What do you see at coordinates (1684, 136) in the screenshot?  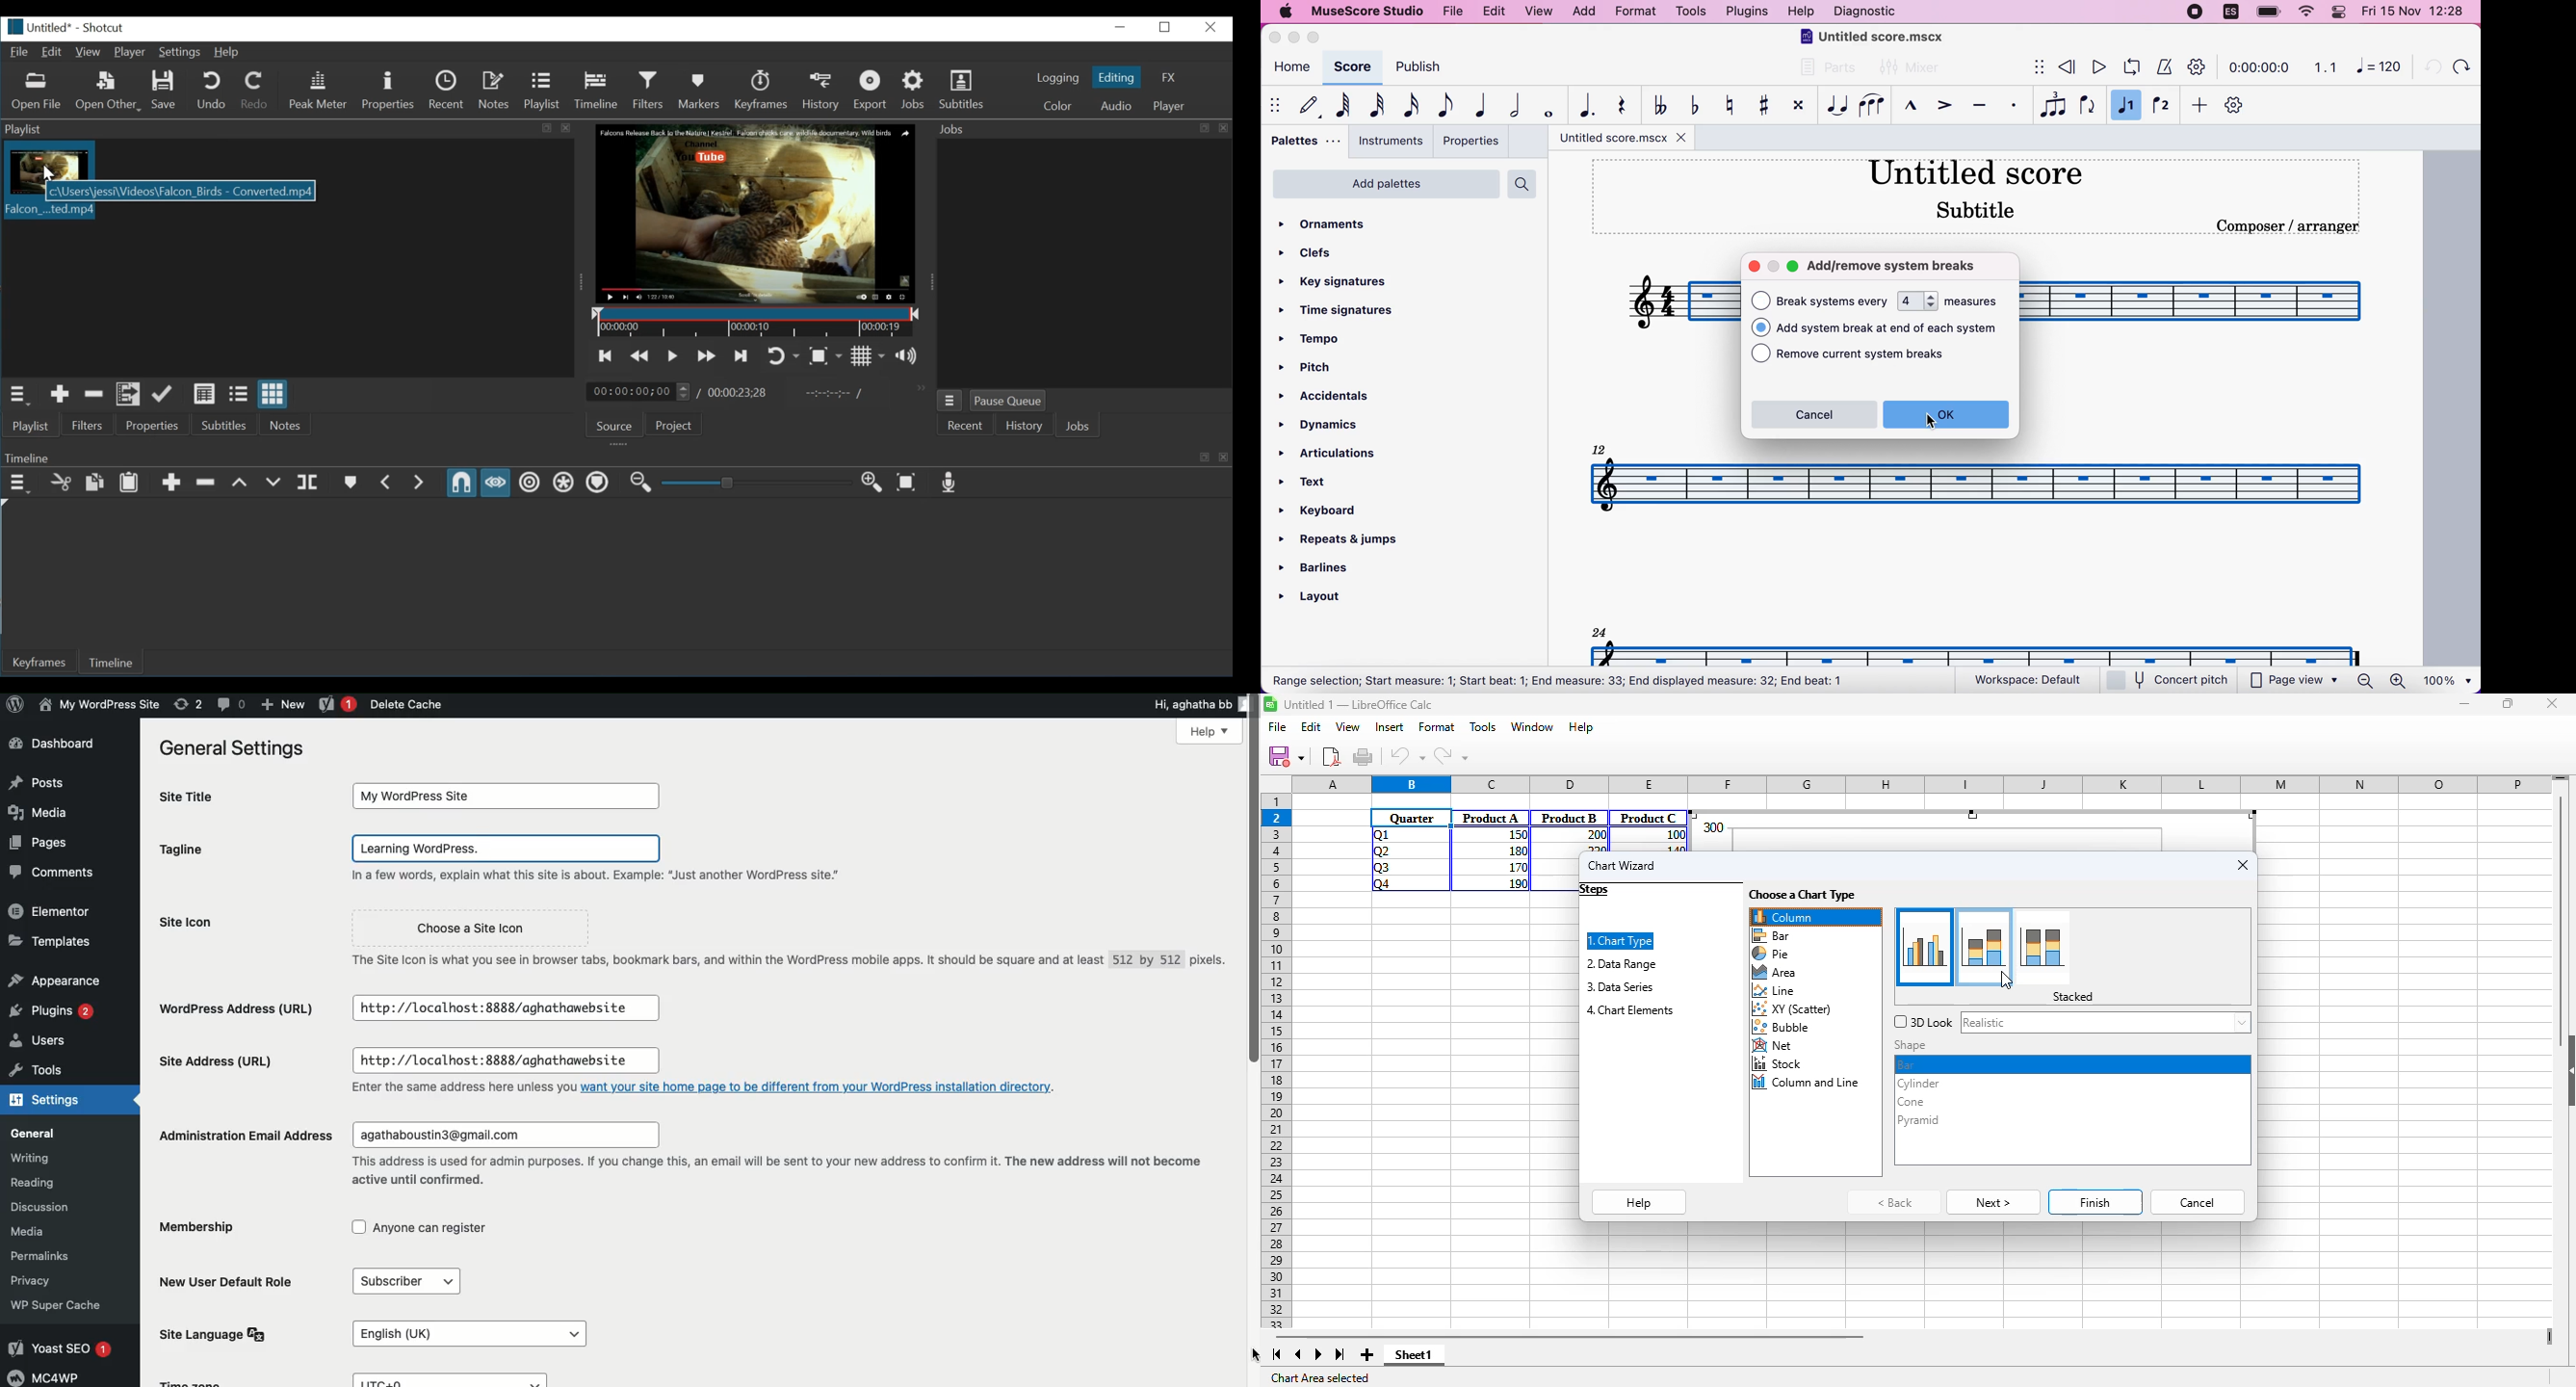 I see `close` at bounding box center [1684, 136].